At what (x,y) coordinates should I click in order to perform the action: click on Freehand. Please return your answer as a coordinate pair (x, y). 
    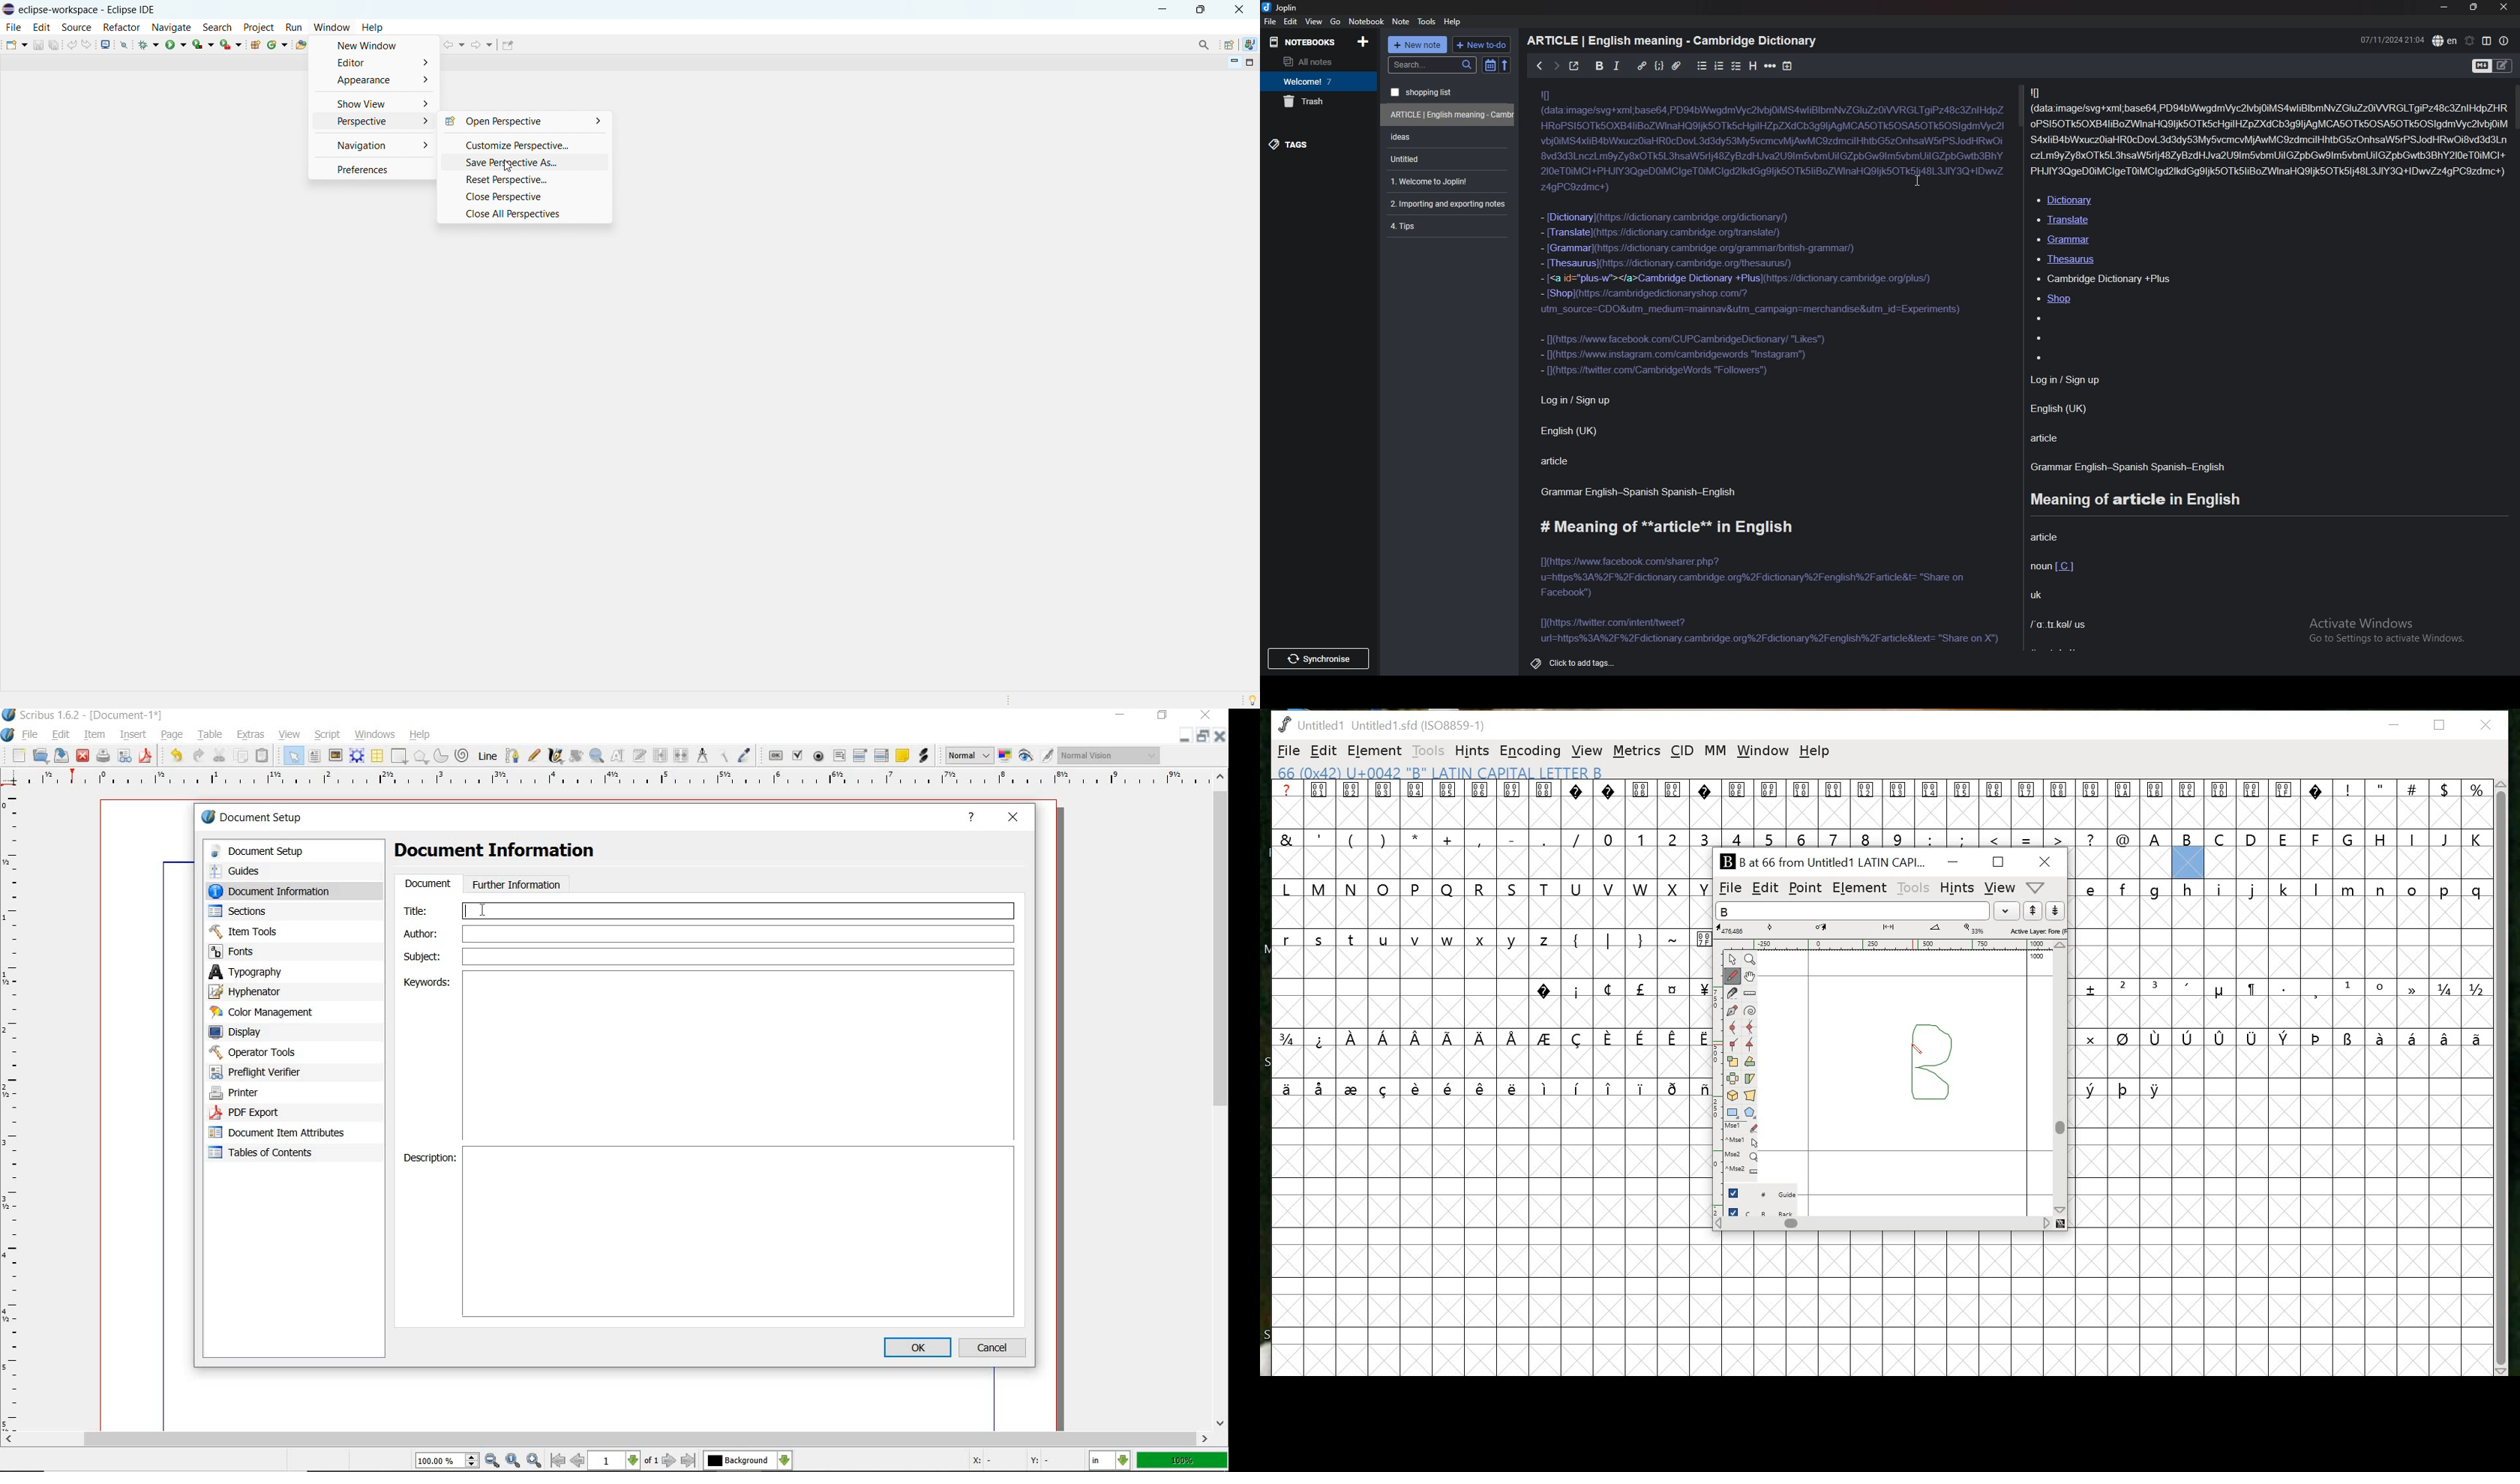
    Looking at the image, I should click on (1733, 978).